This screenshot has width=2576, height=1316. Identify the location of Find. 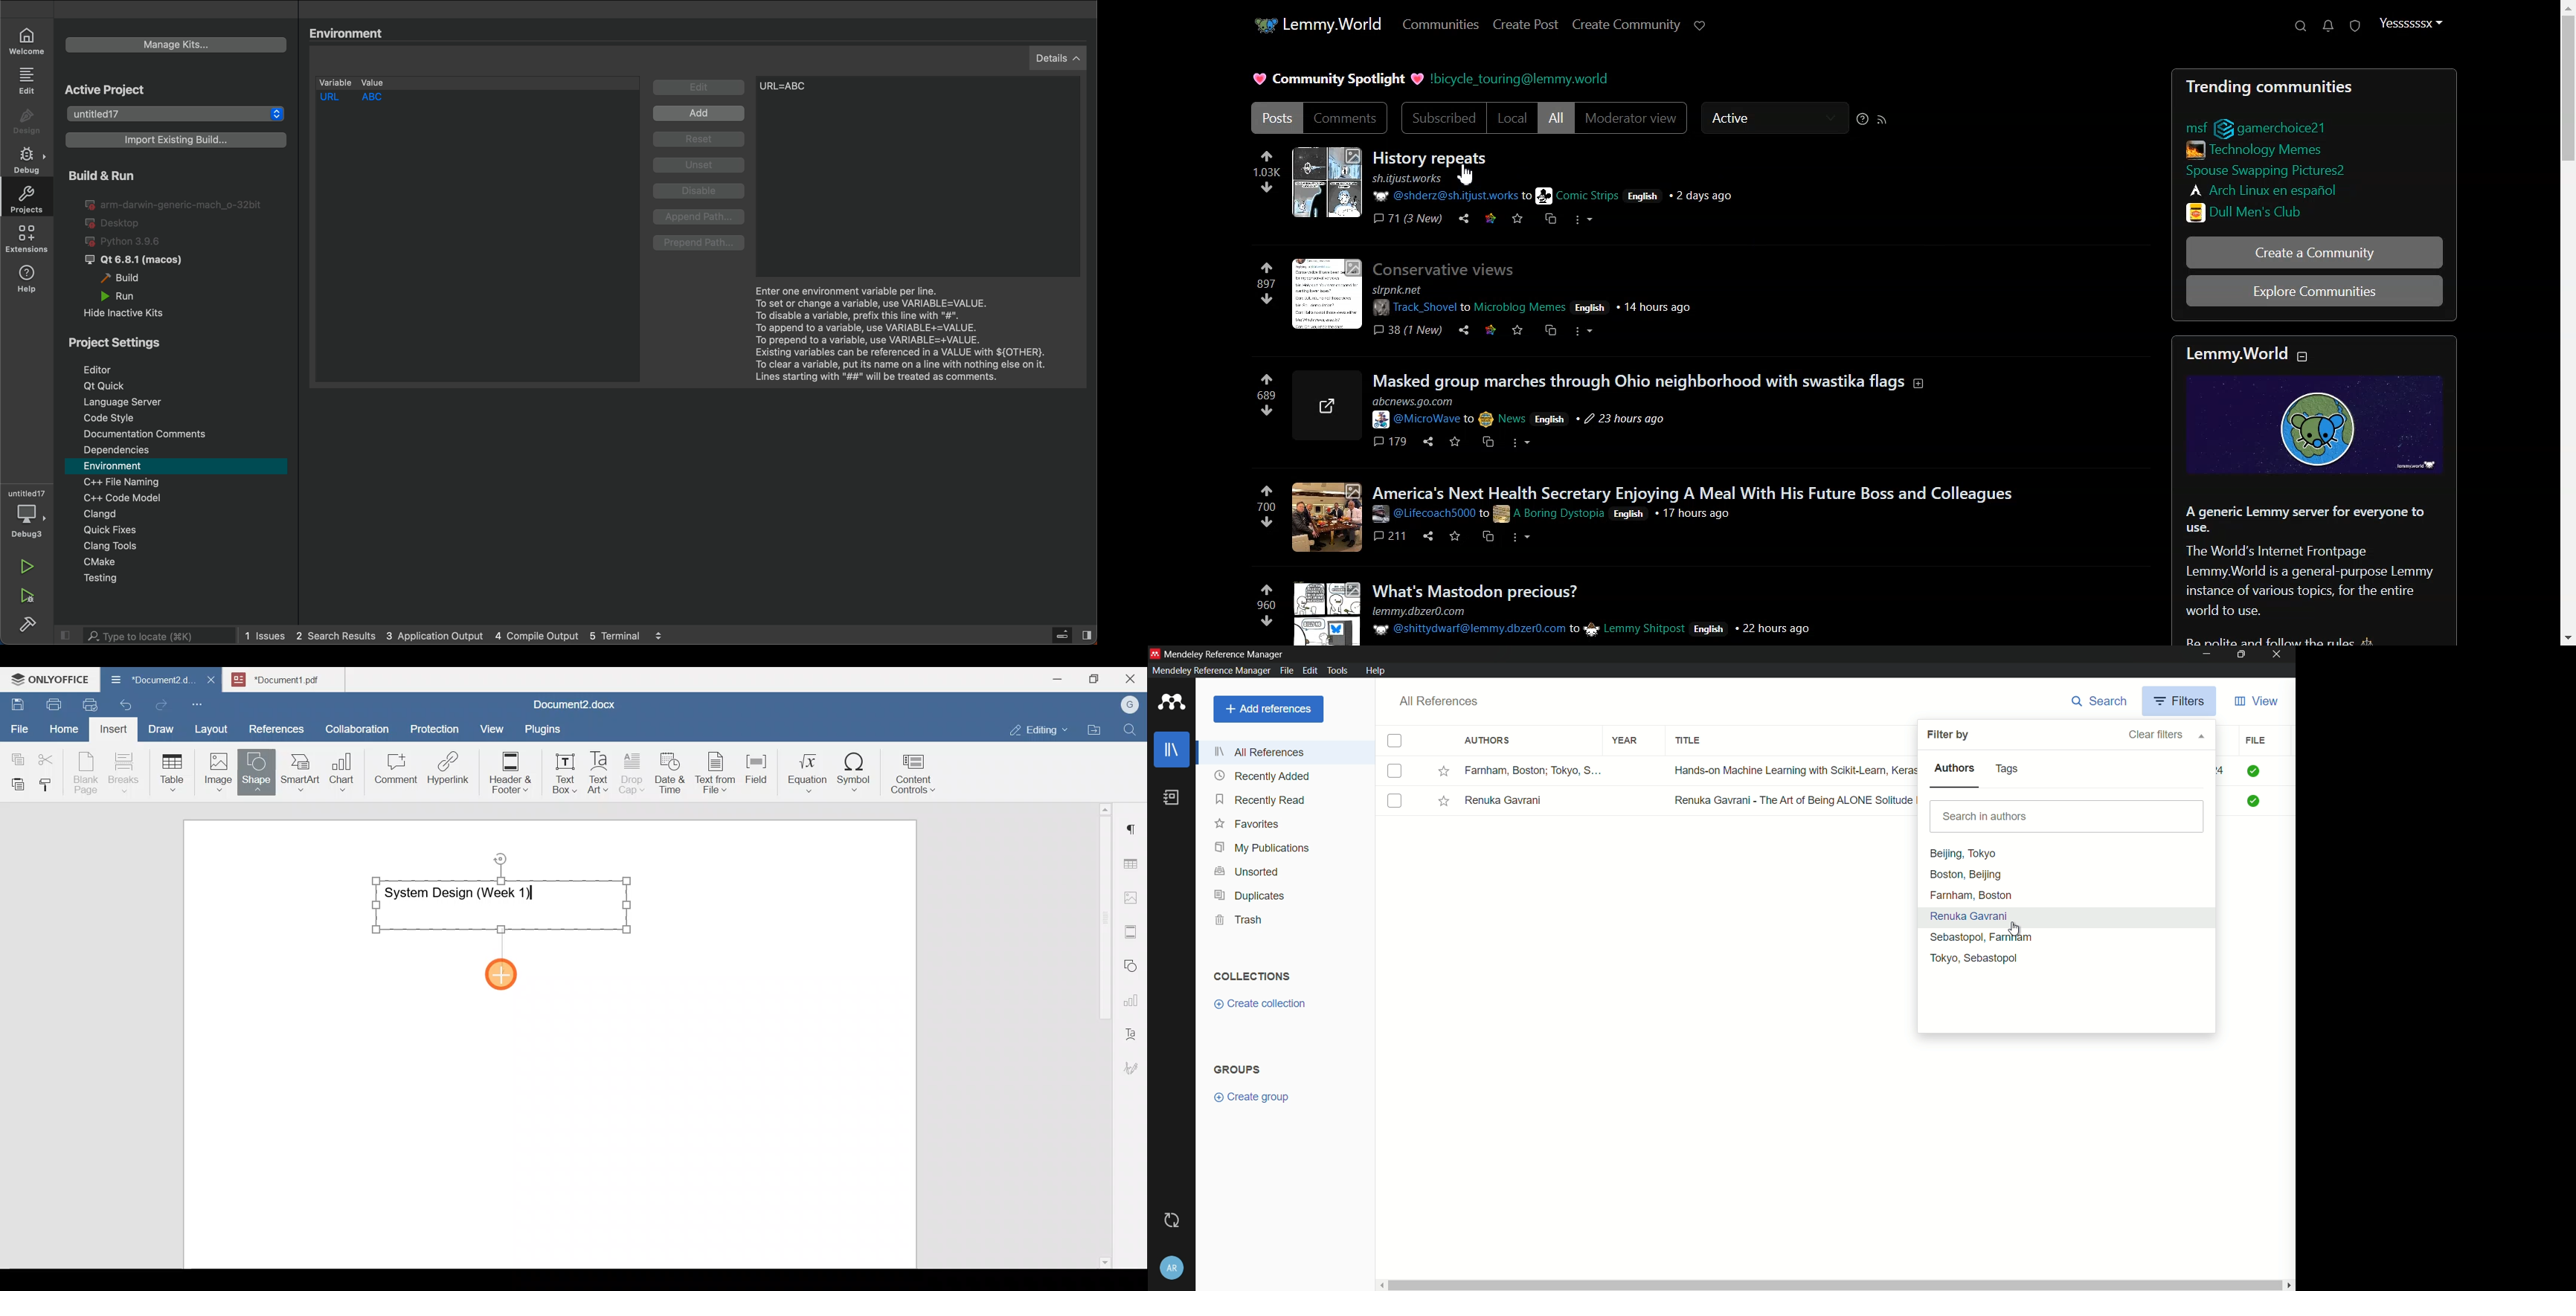
(1131, 730).